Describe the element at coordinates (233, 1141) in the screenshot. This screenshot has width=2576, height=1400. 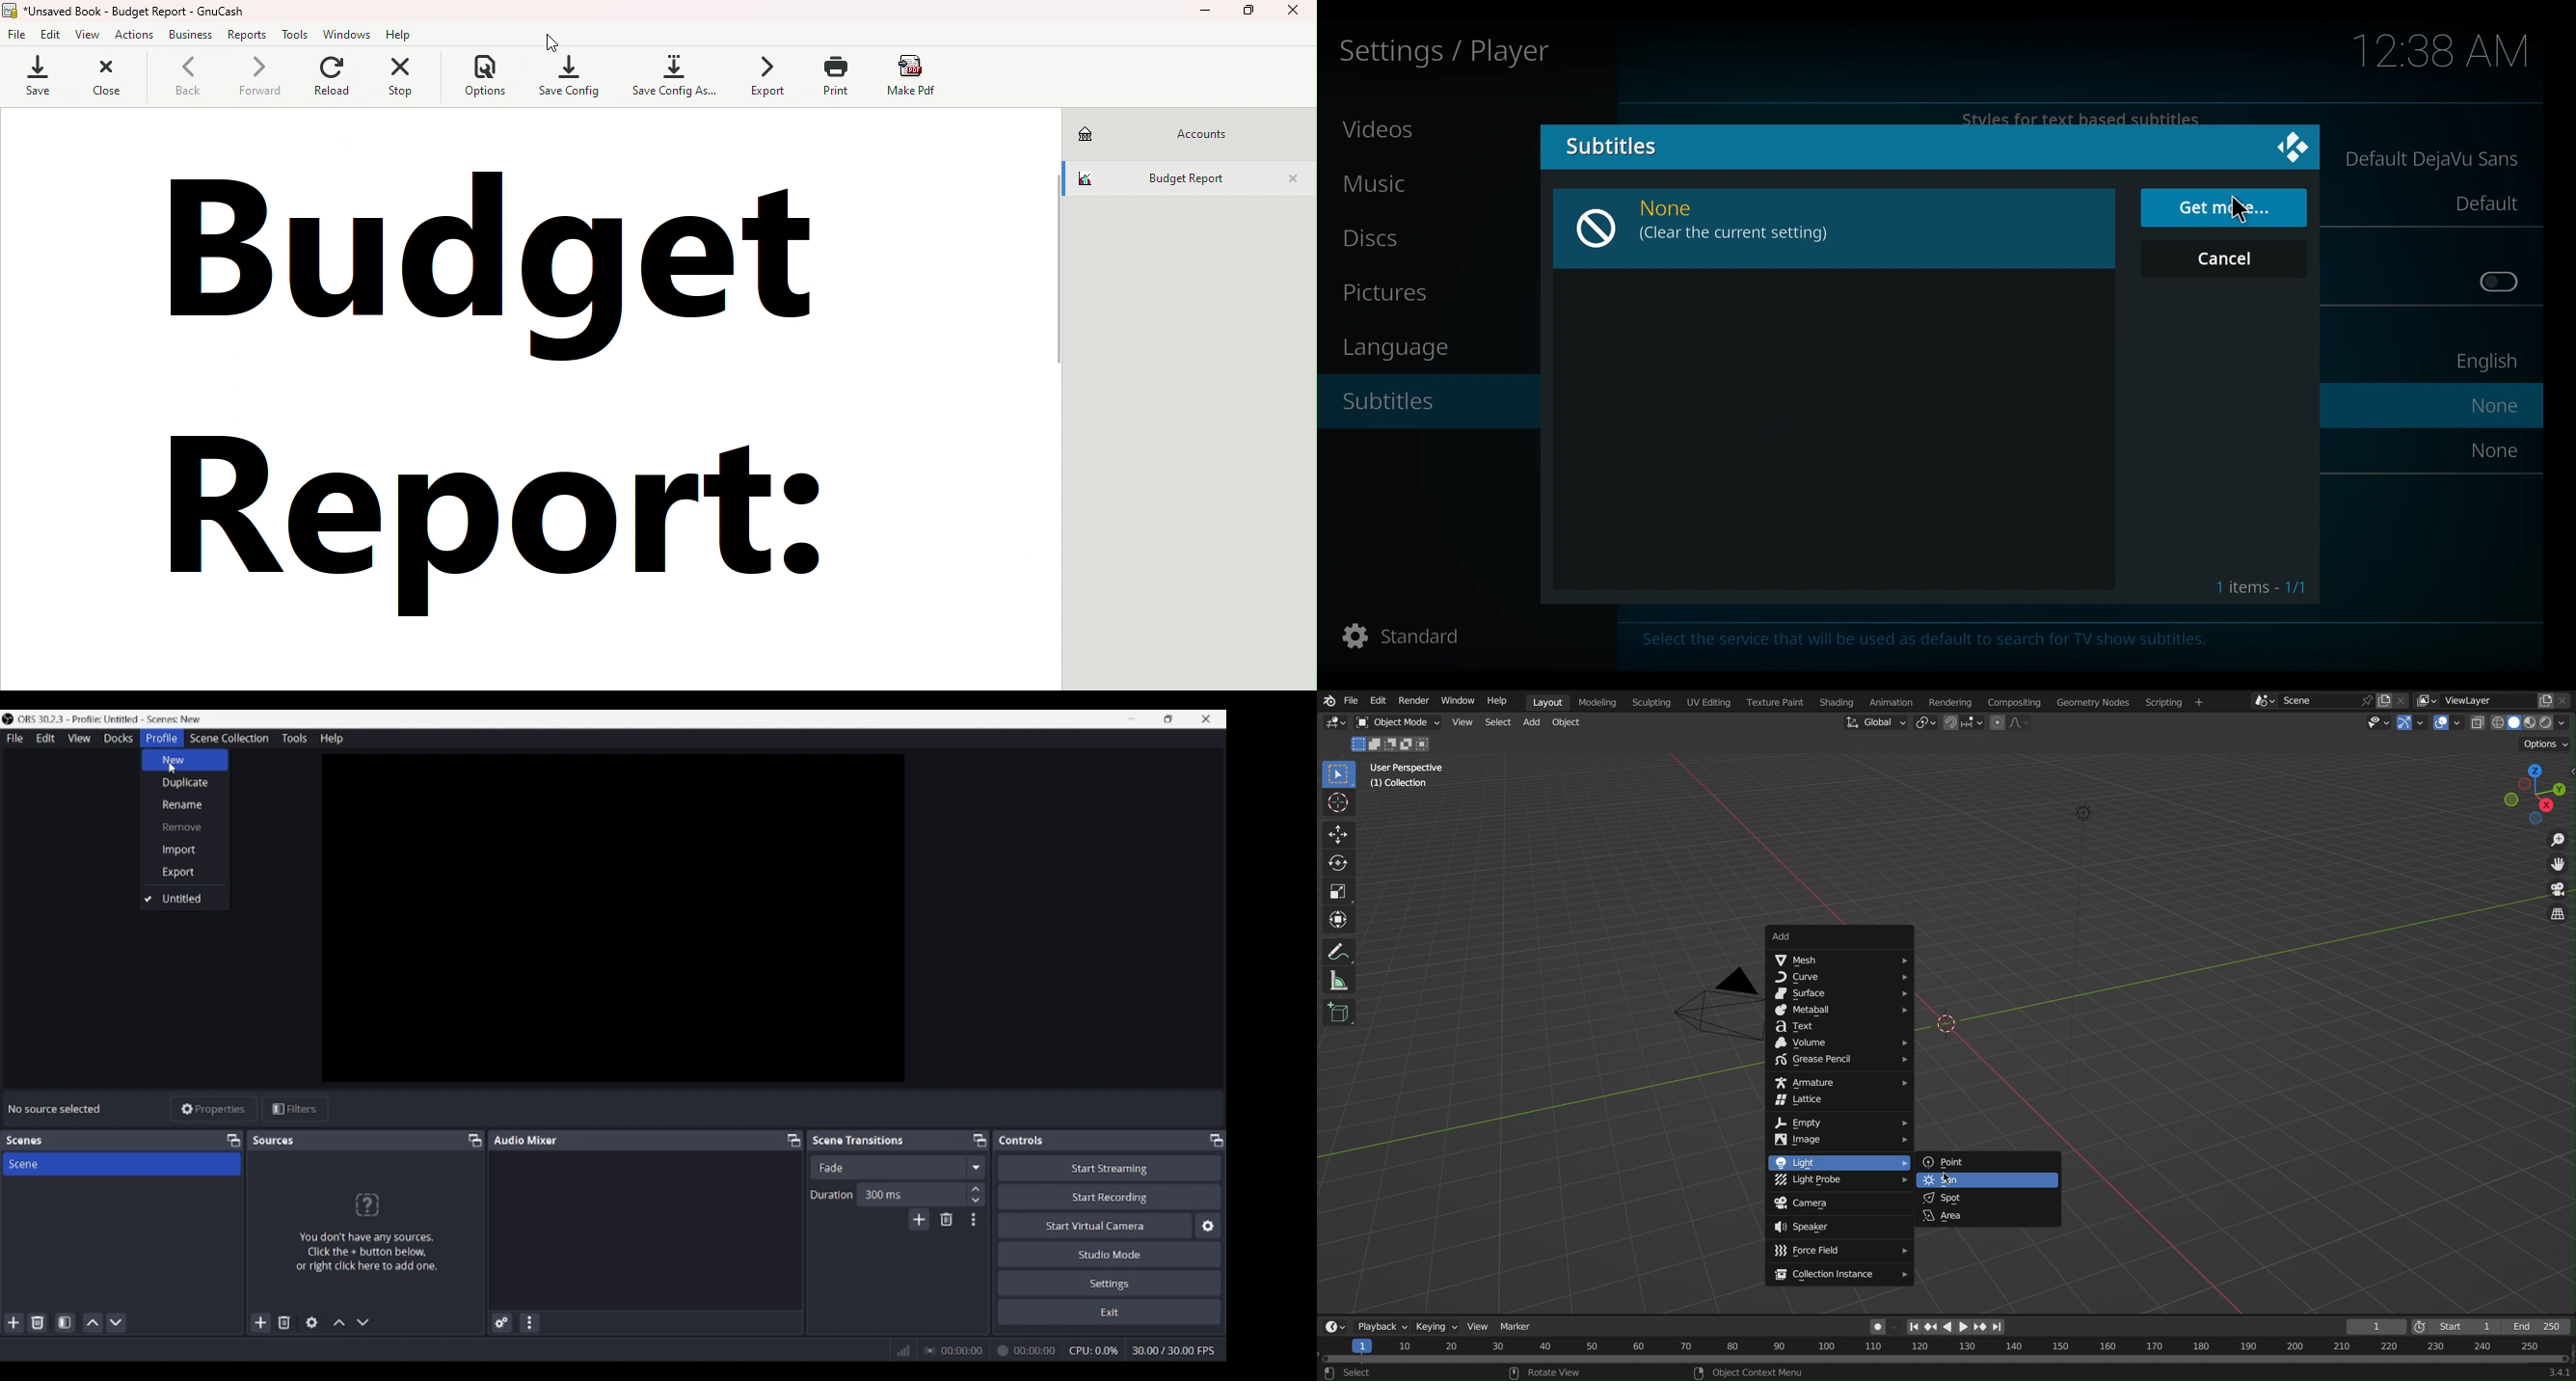
I see `Float scenes` at that location.